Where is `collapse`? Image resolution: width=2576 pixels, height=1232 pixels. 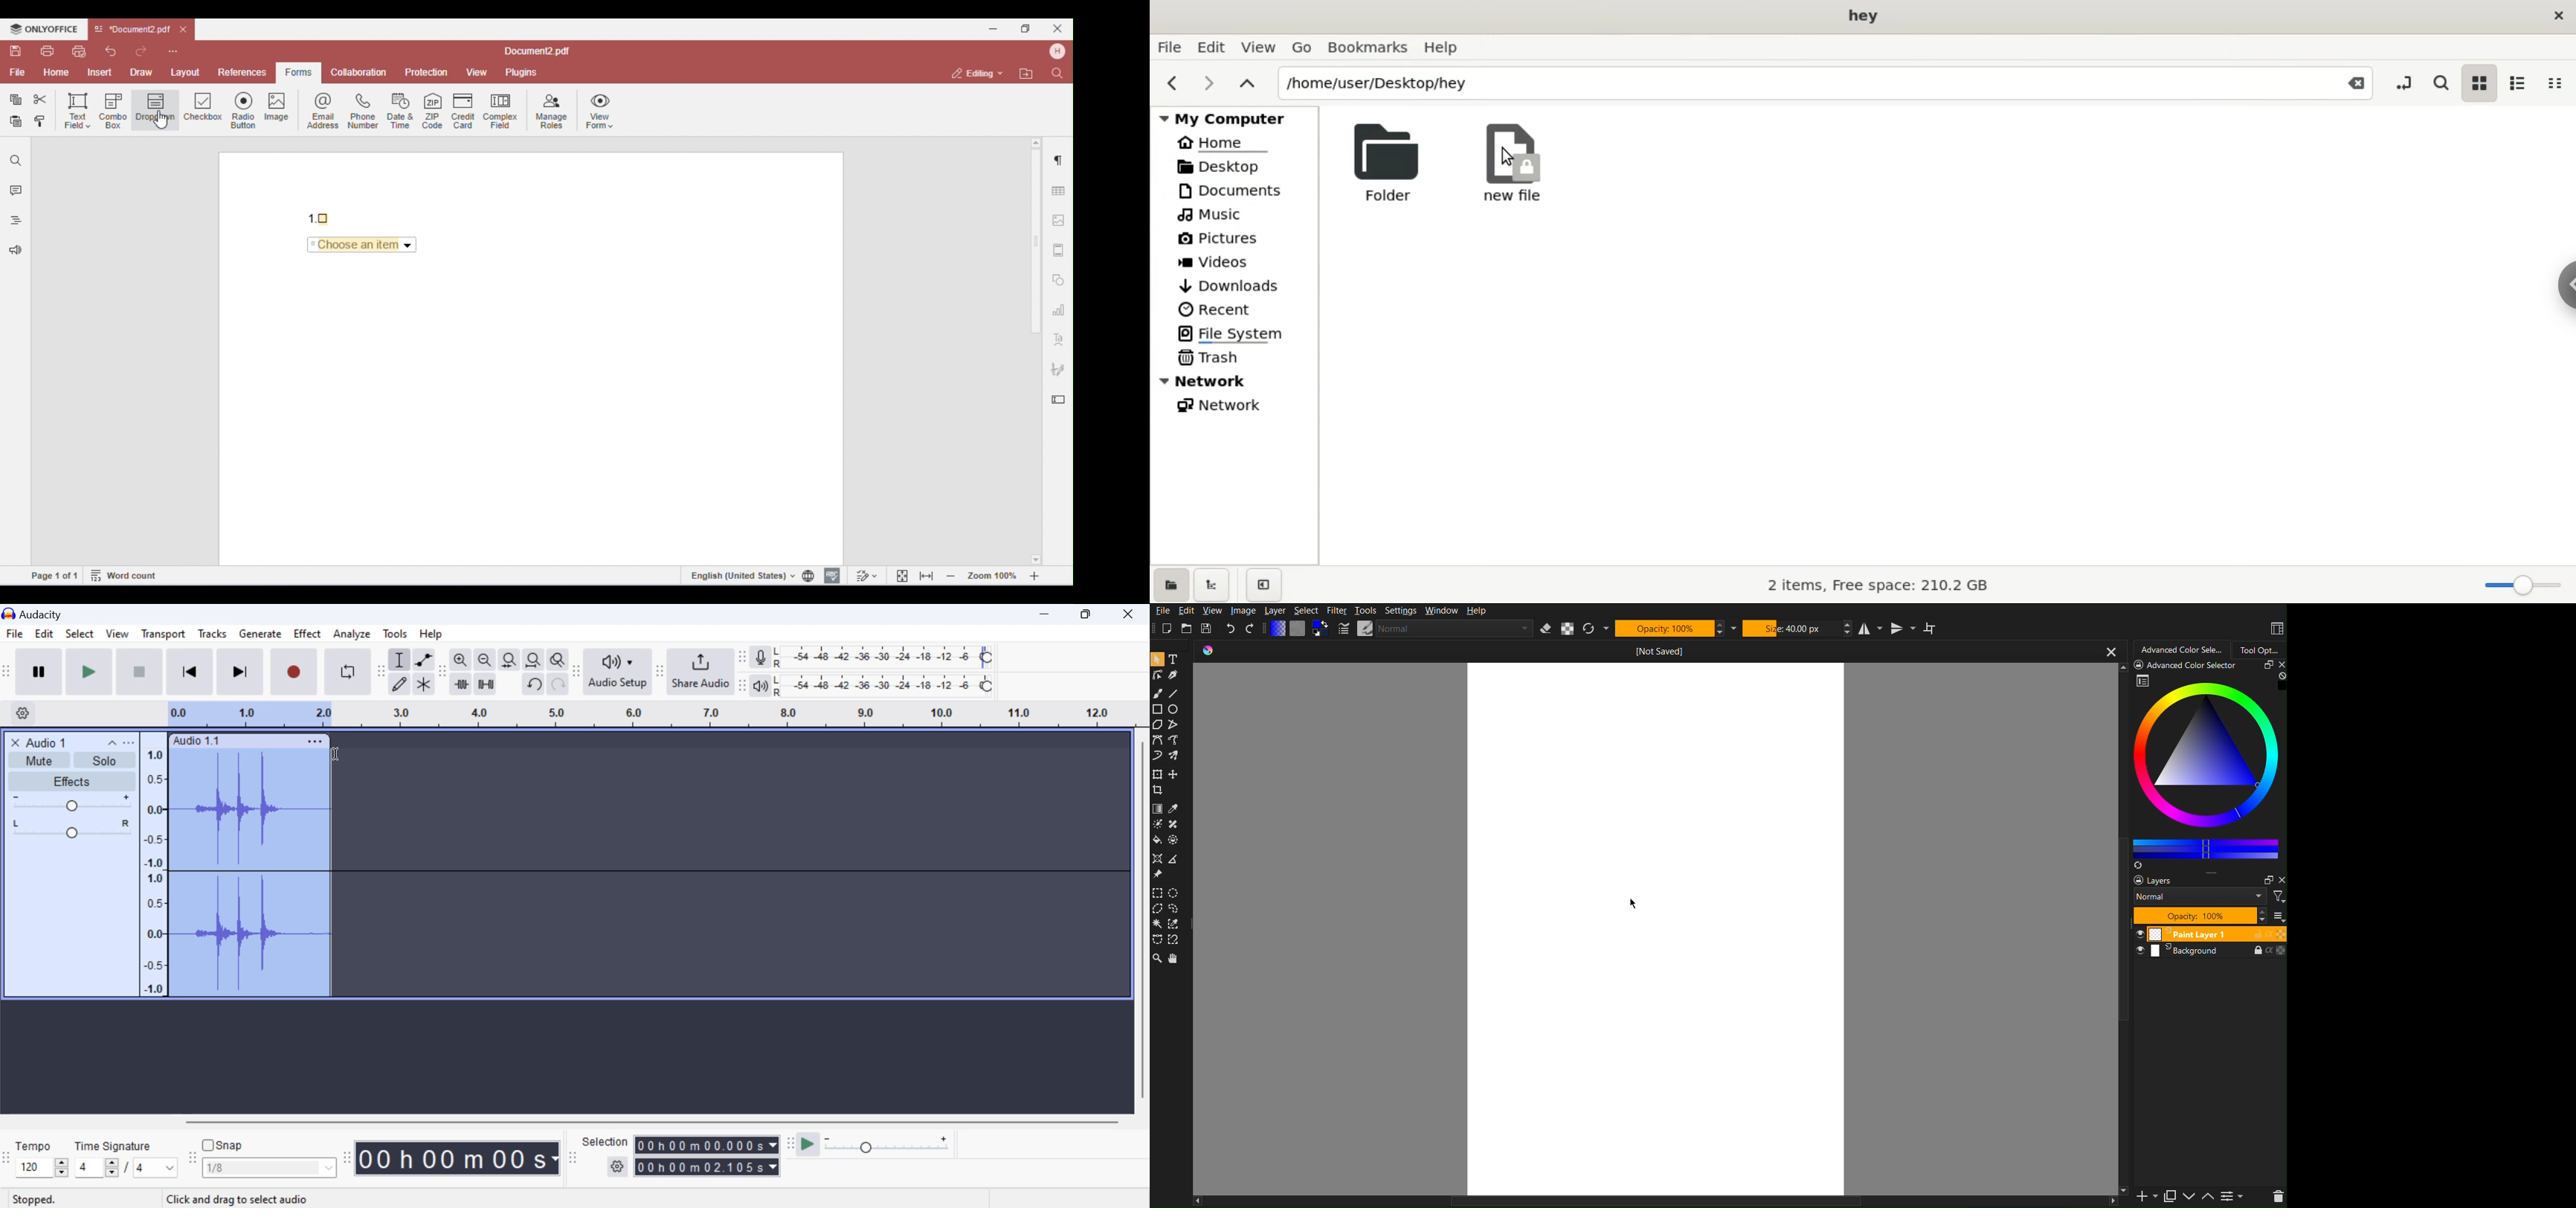
collapse is located at coordinates (111, 742).